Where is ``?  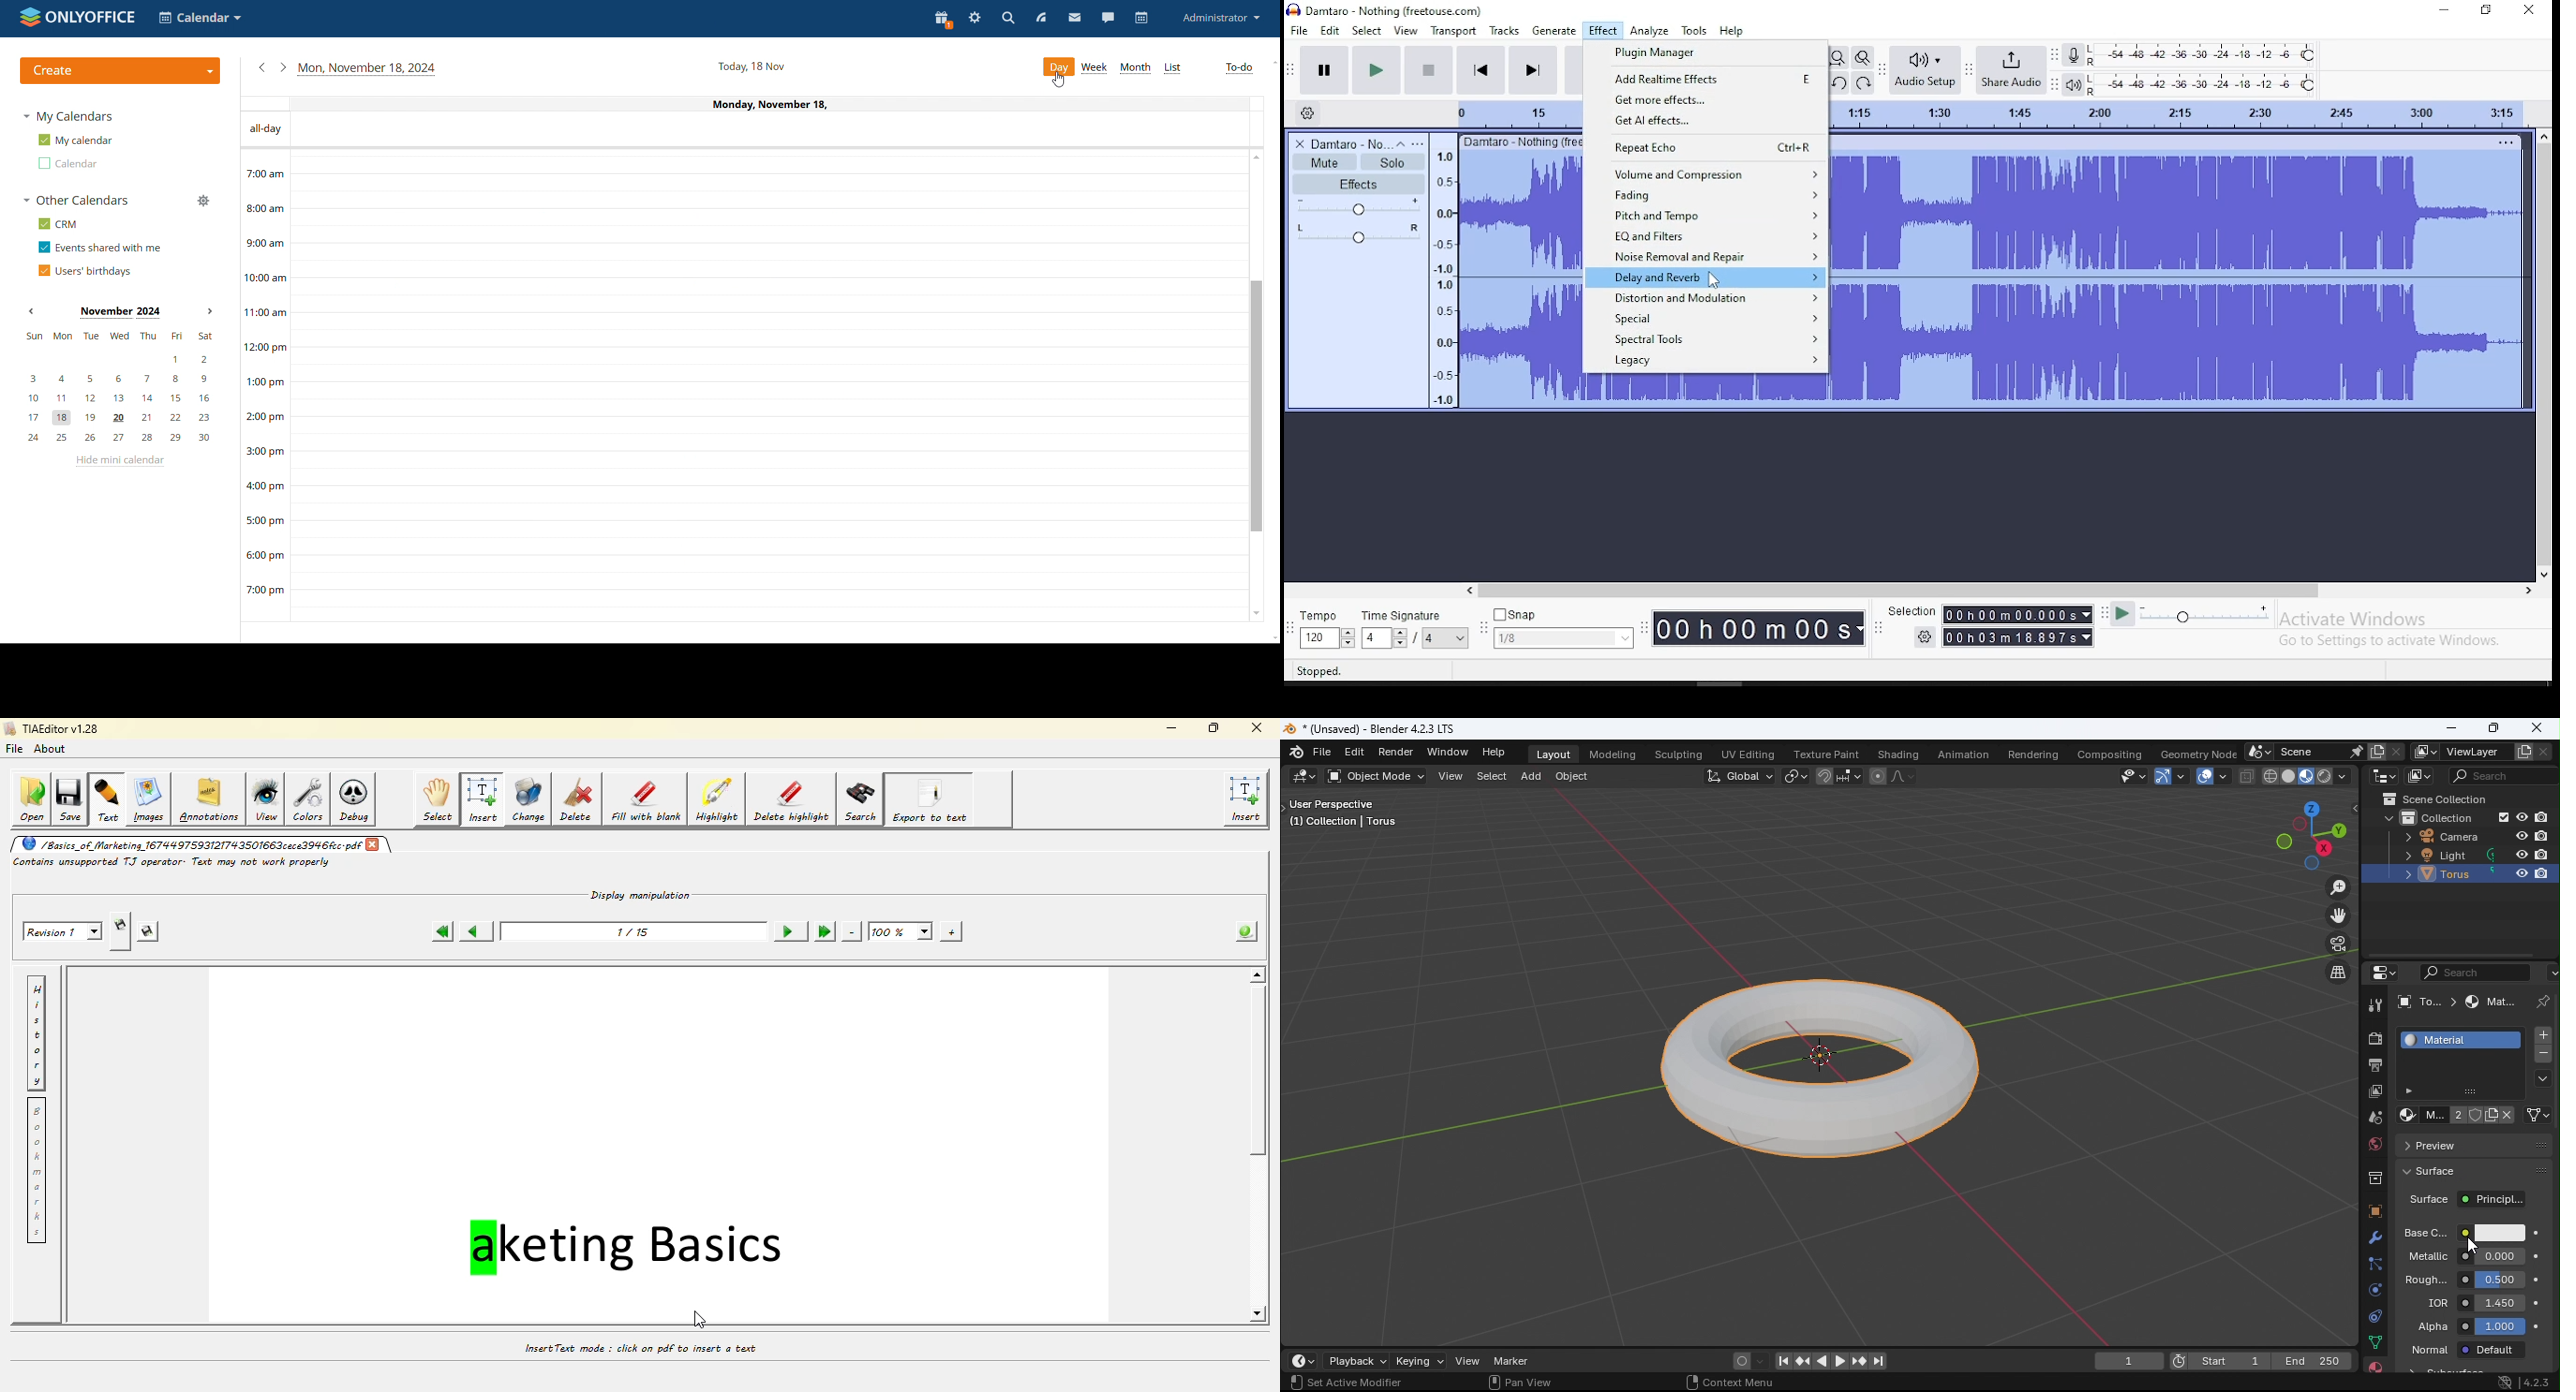
 is located at coordinates (1441, 279).